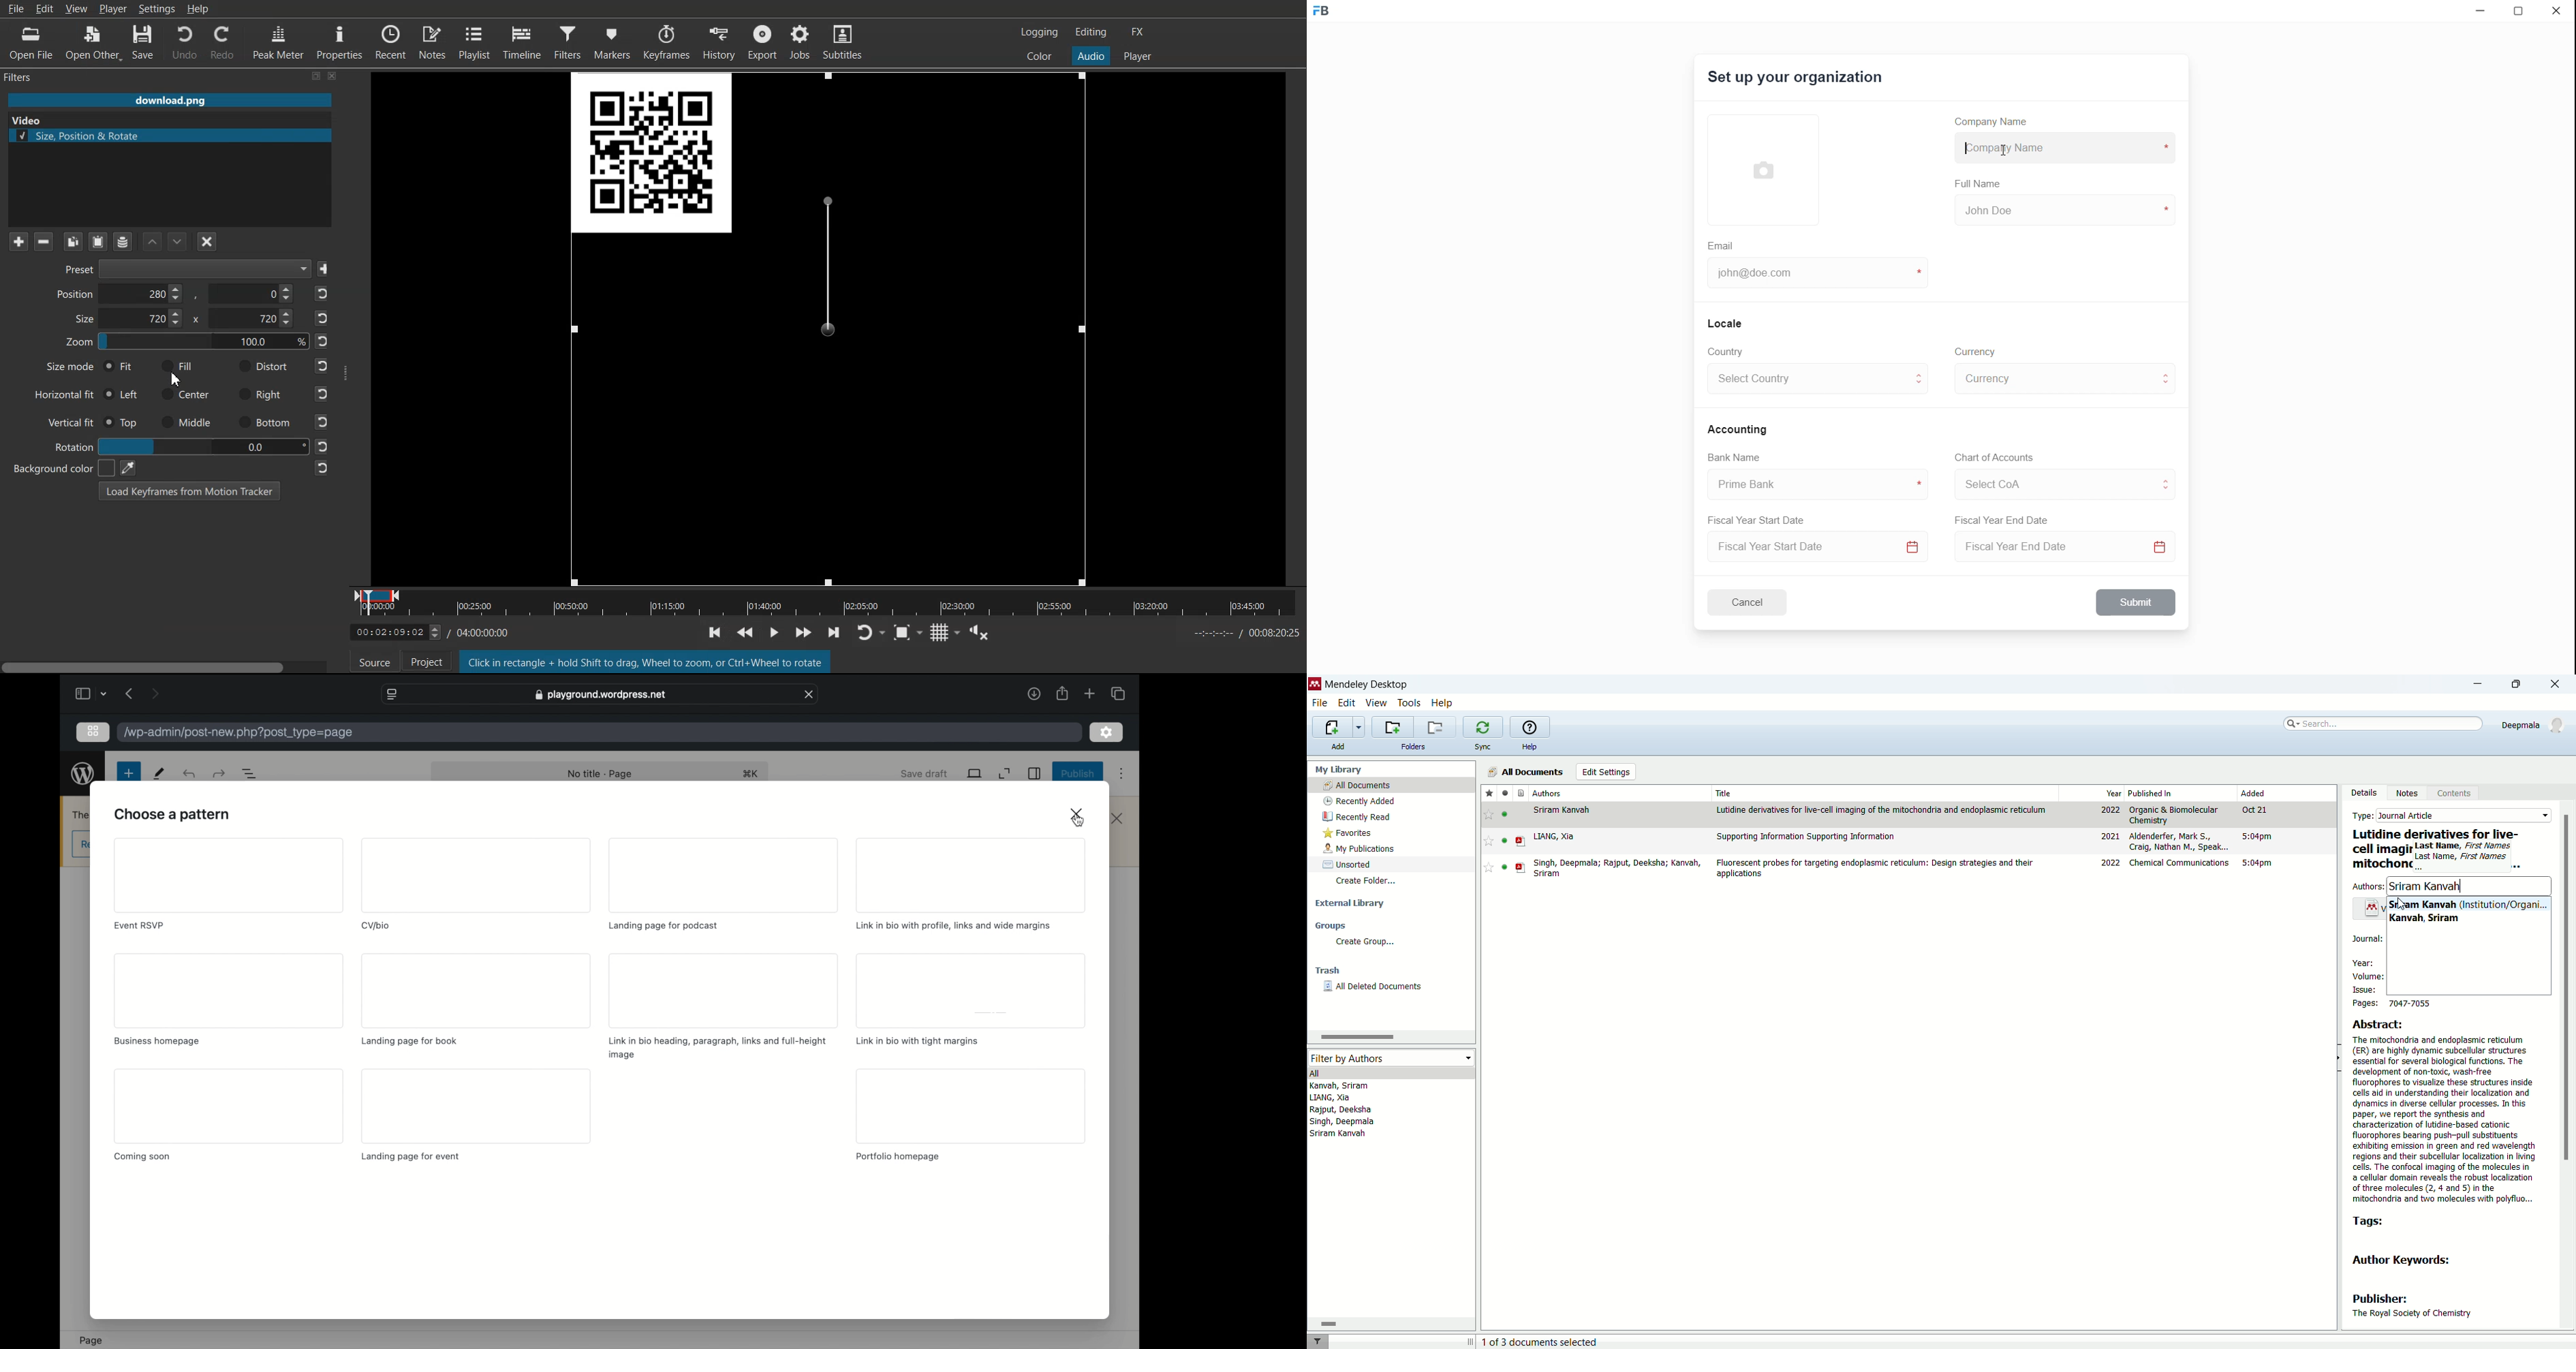  What do you see at coordinates (484, 632) in the screenshot?
I see `Time` at bounding box center [484, 632].